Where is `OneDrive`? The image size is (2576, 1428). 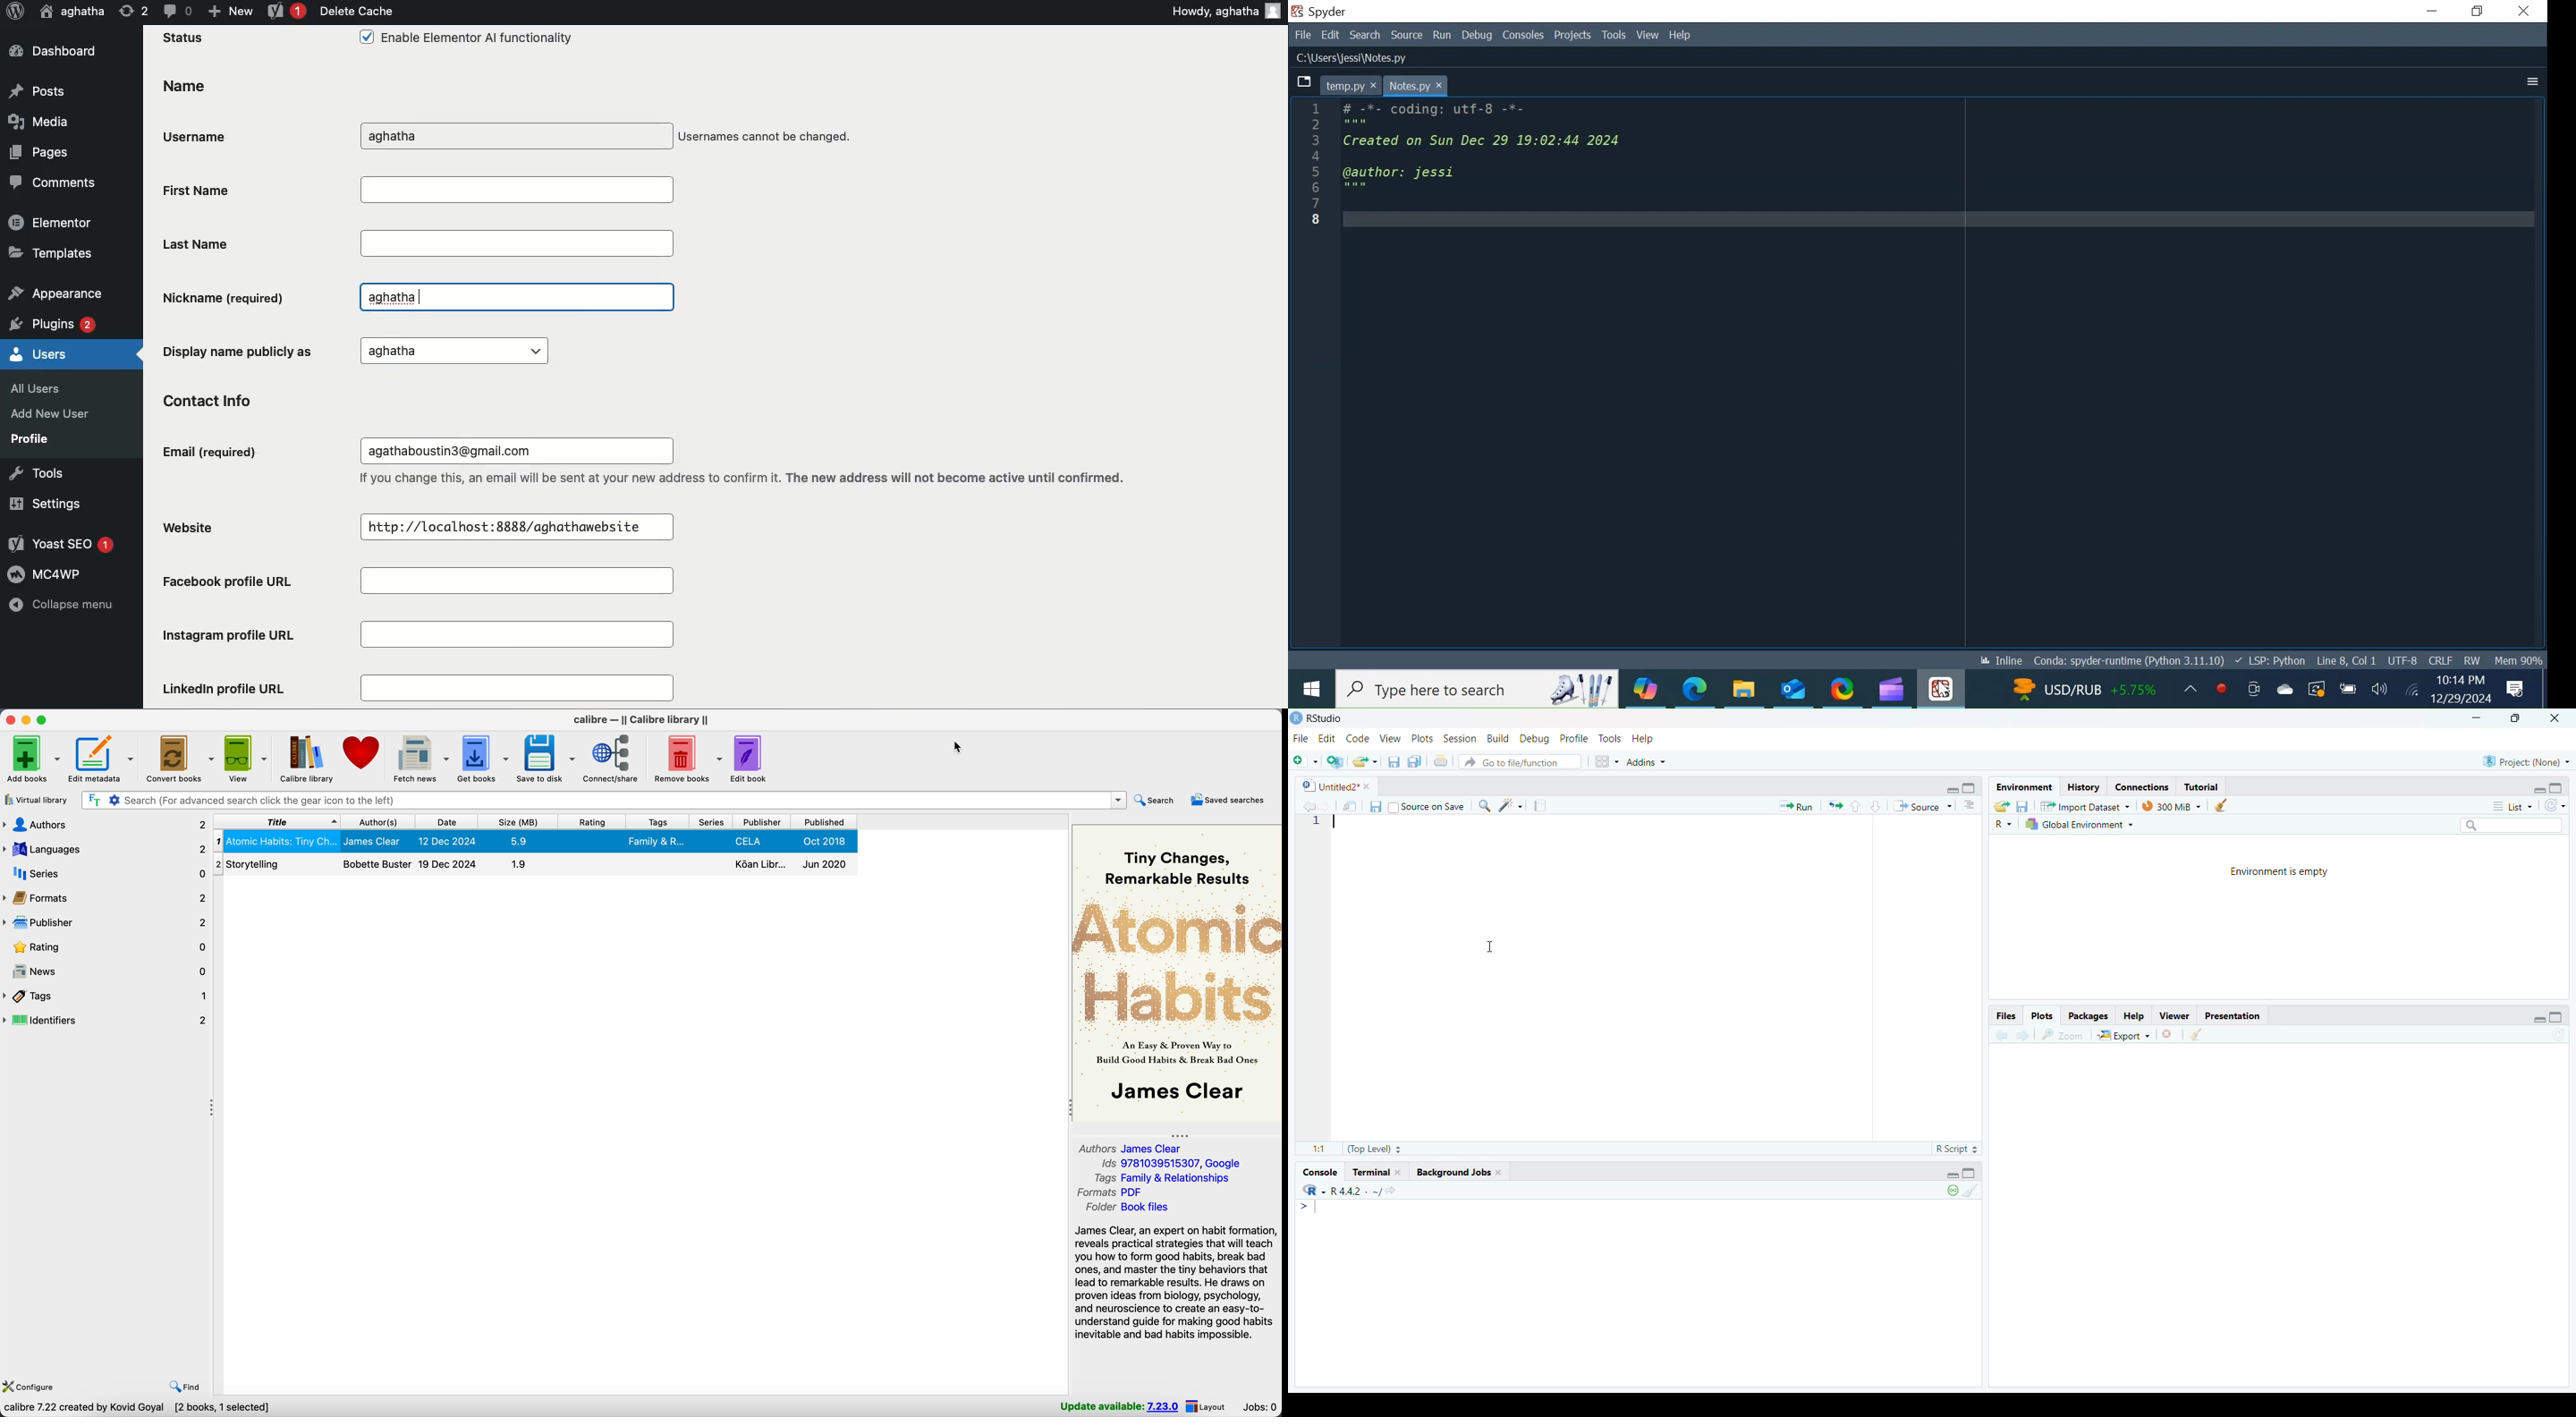 OneDrive is located at coordinates (2283, 687).